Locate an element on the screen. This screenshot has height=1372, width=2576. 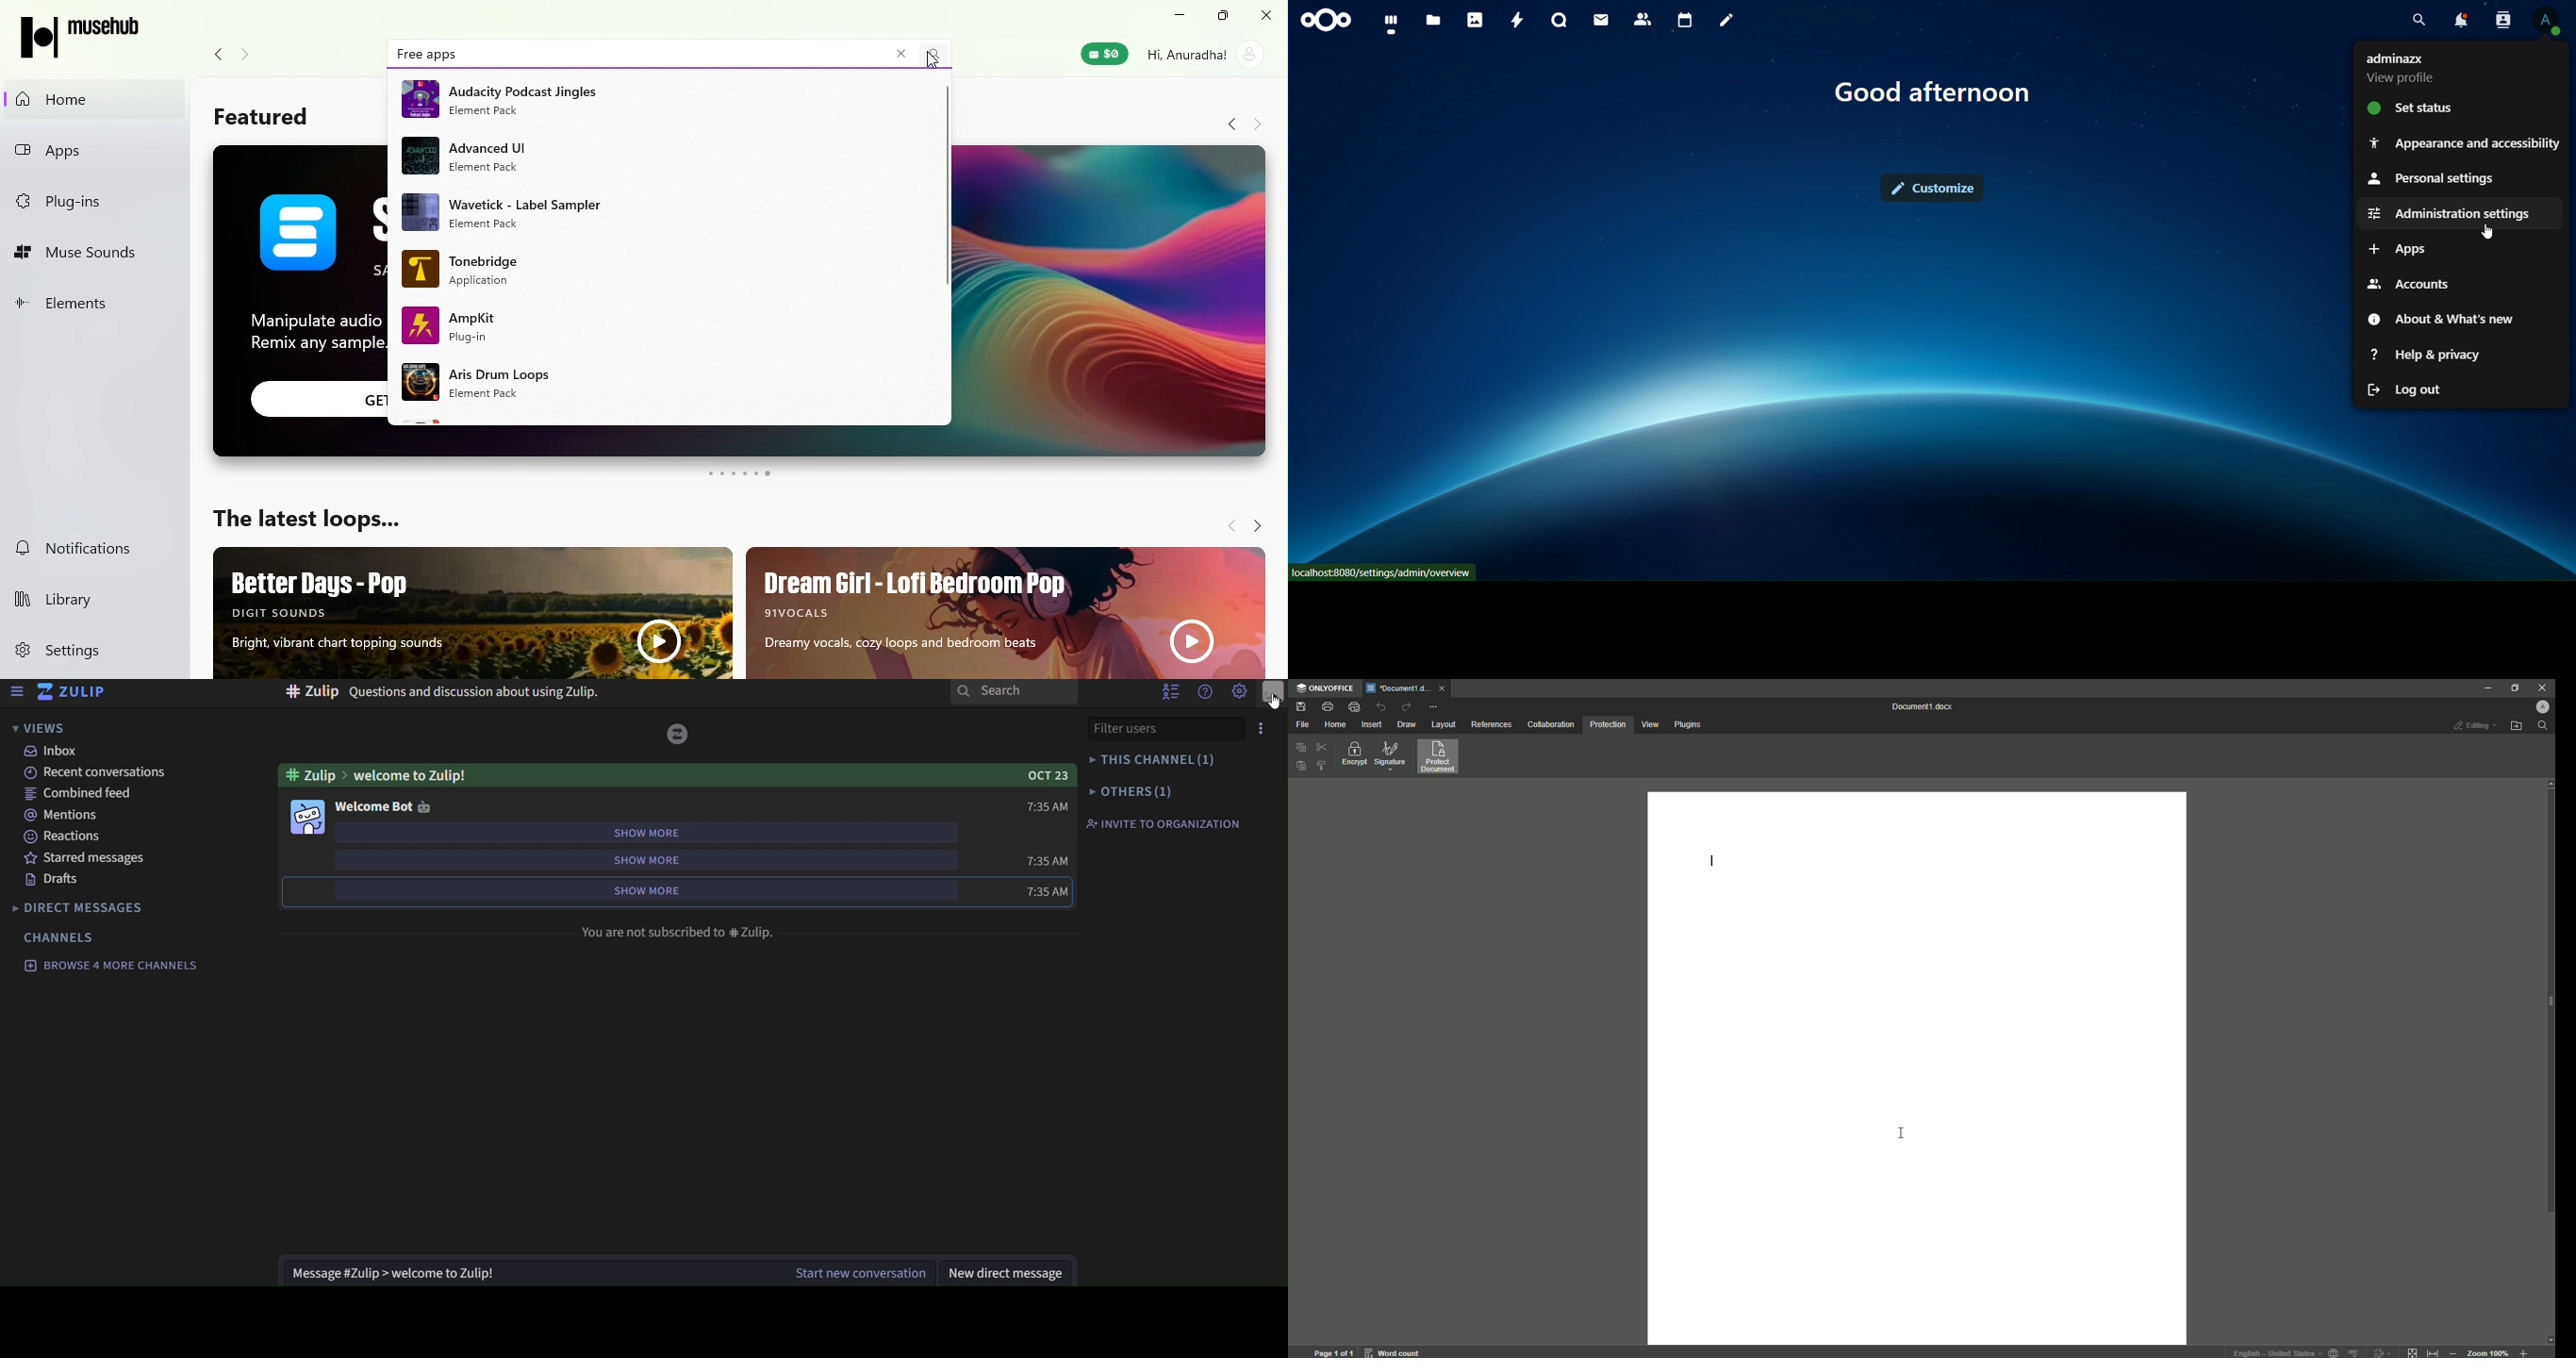
track changes is located at coordinates (2381, 1351).